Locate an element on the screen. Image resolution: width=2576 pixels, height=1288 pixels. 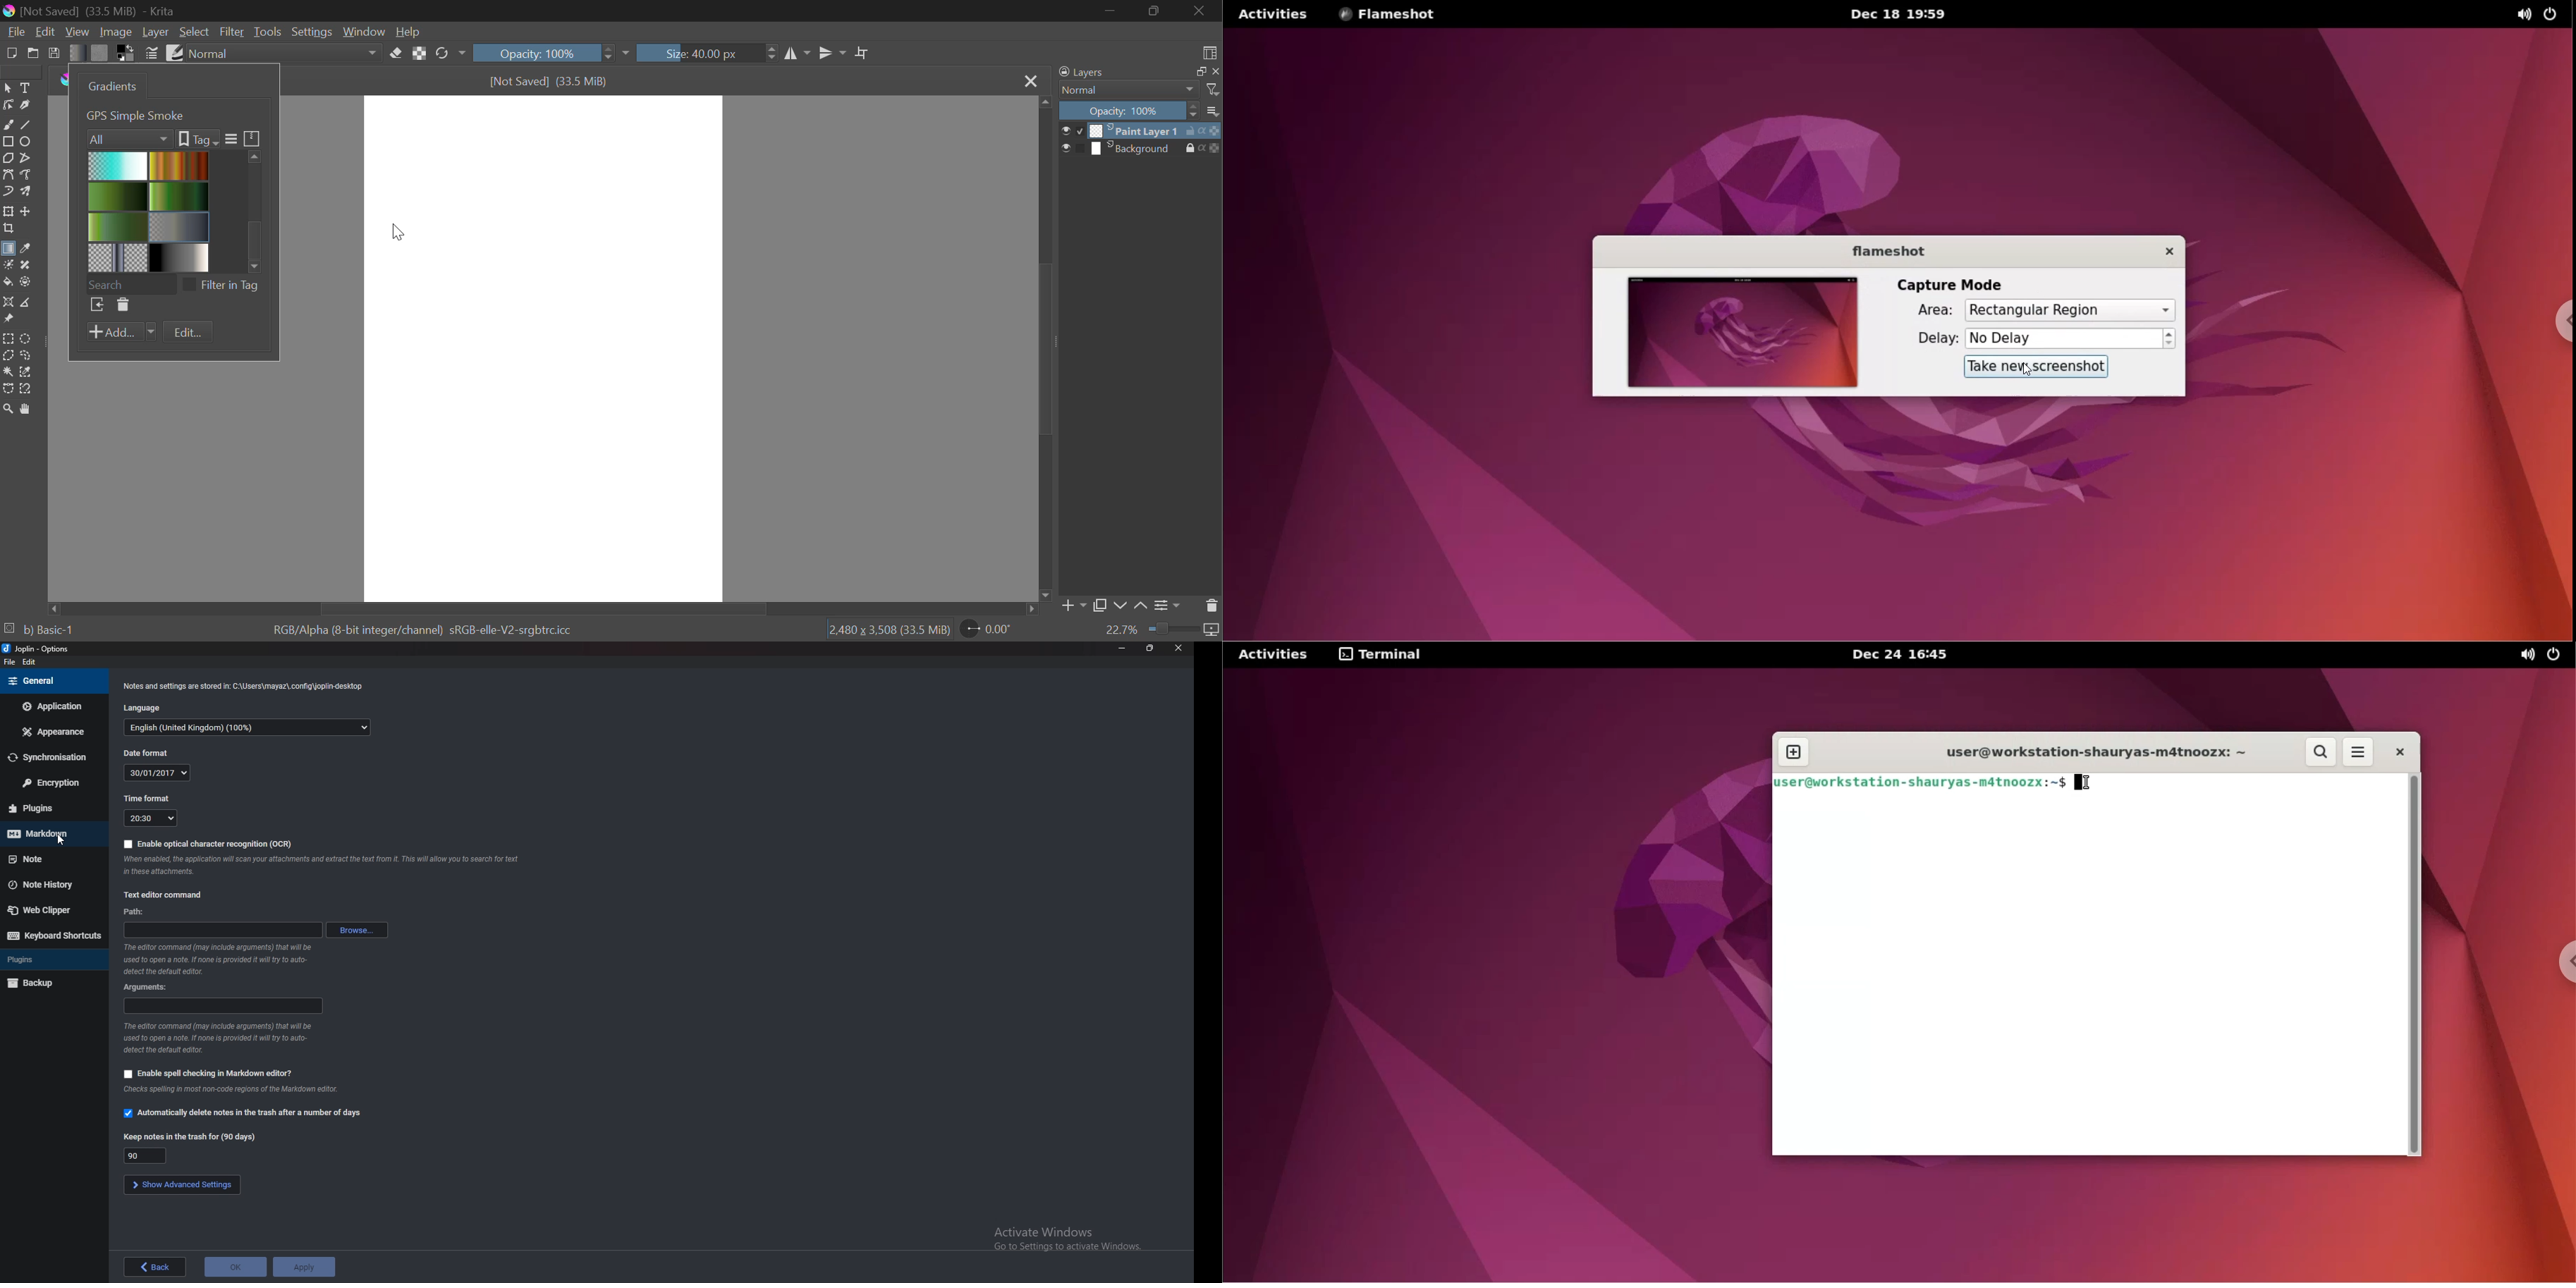
Dynamic Brush Tool is located at coordinates (8, 192).